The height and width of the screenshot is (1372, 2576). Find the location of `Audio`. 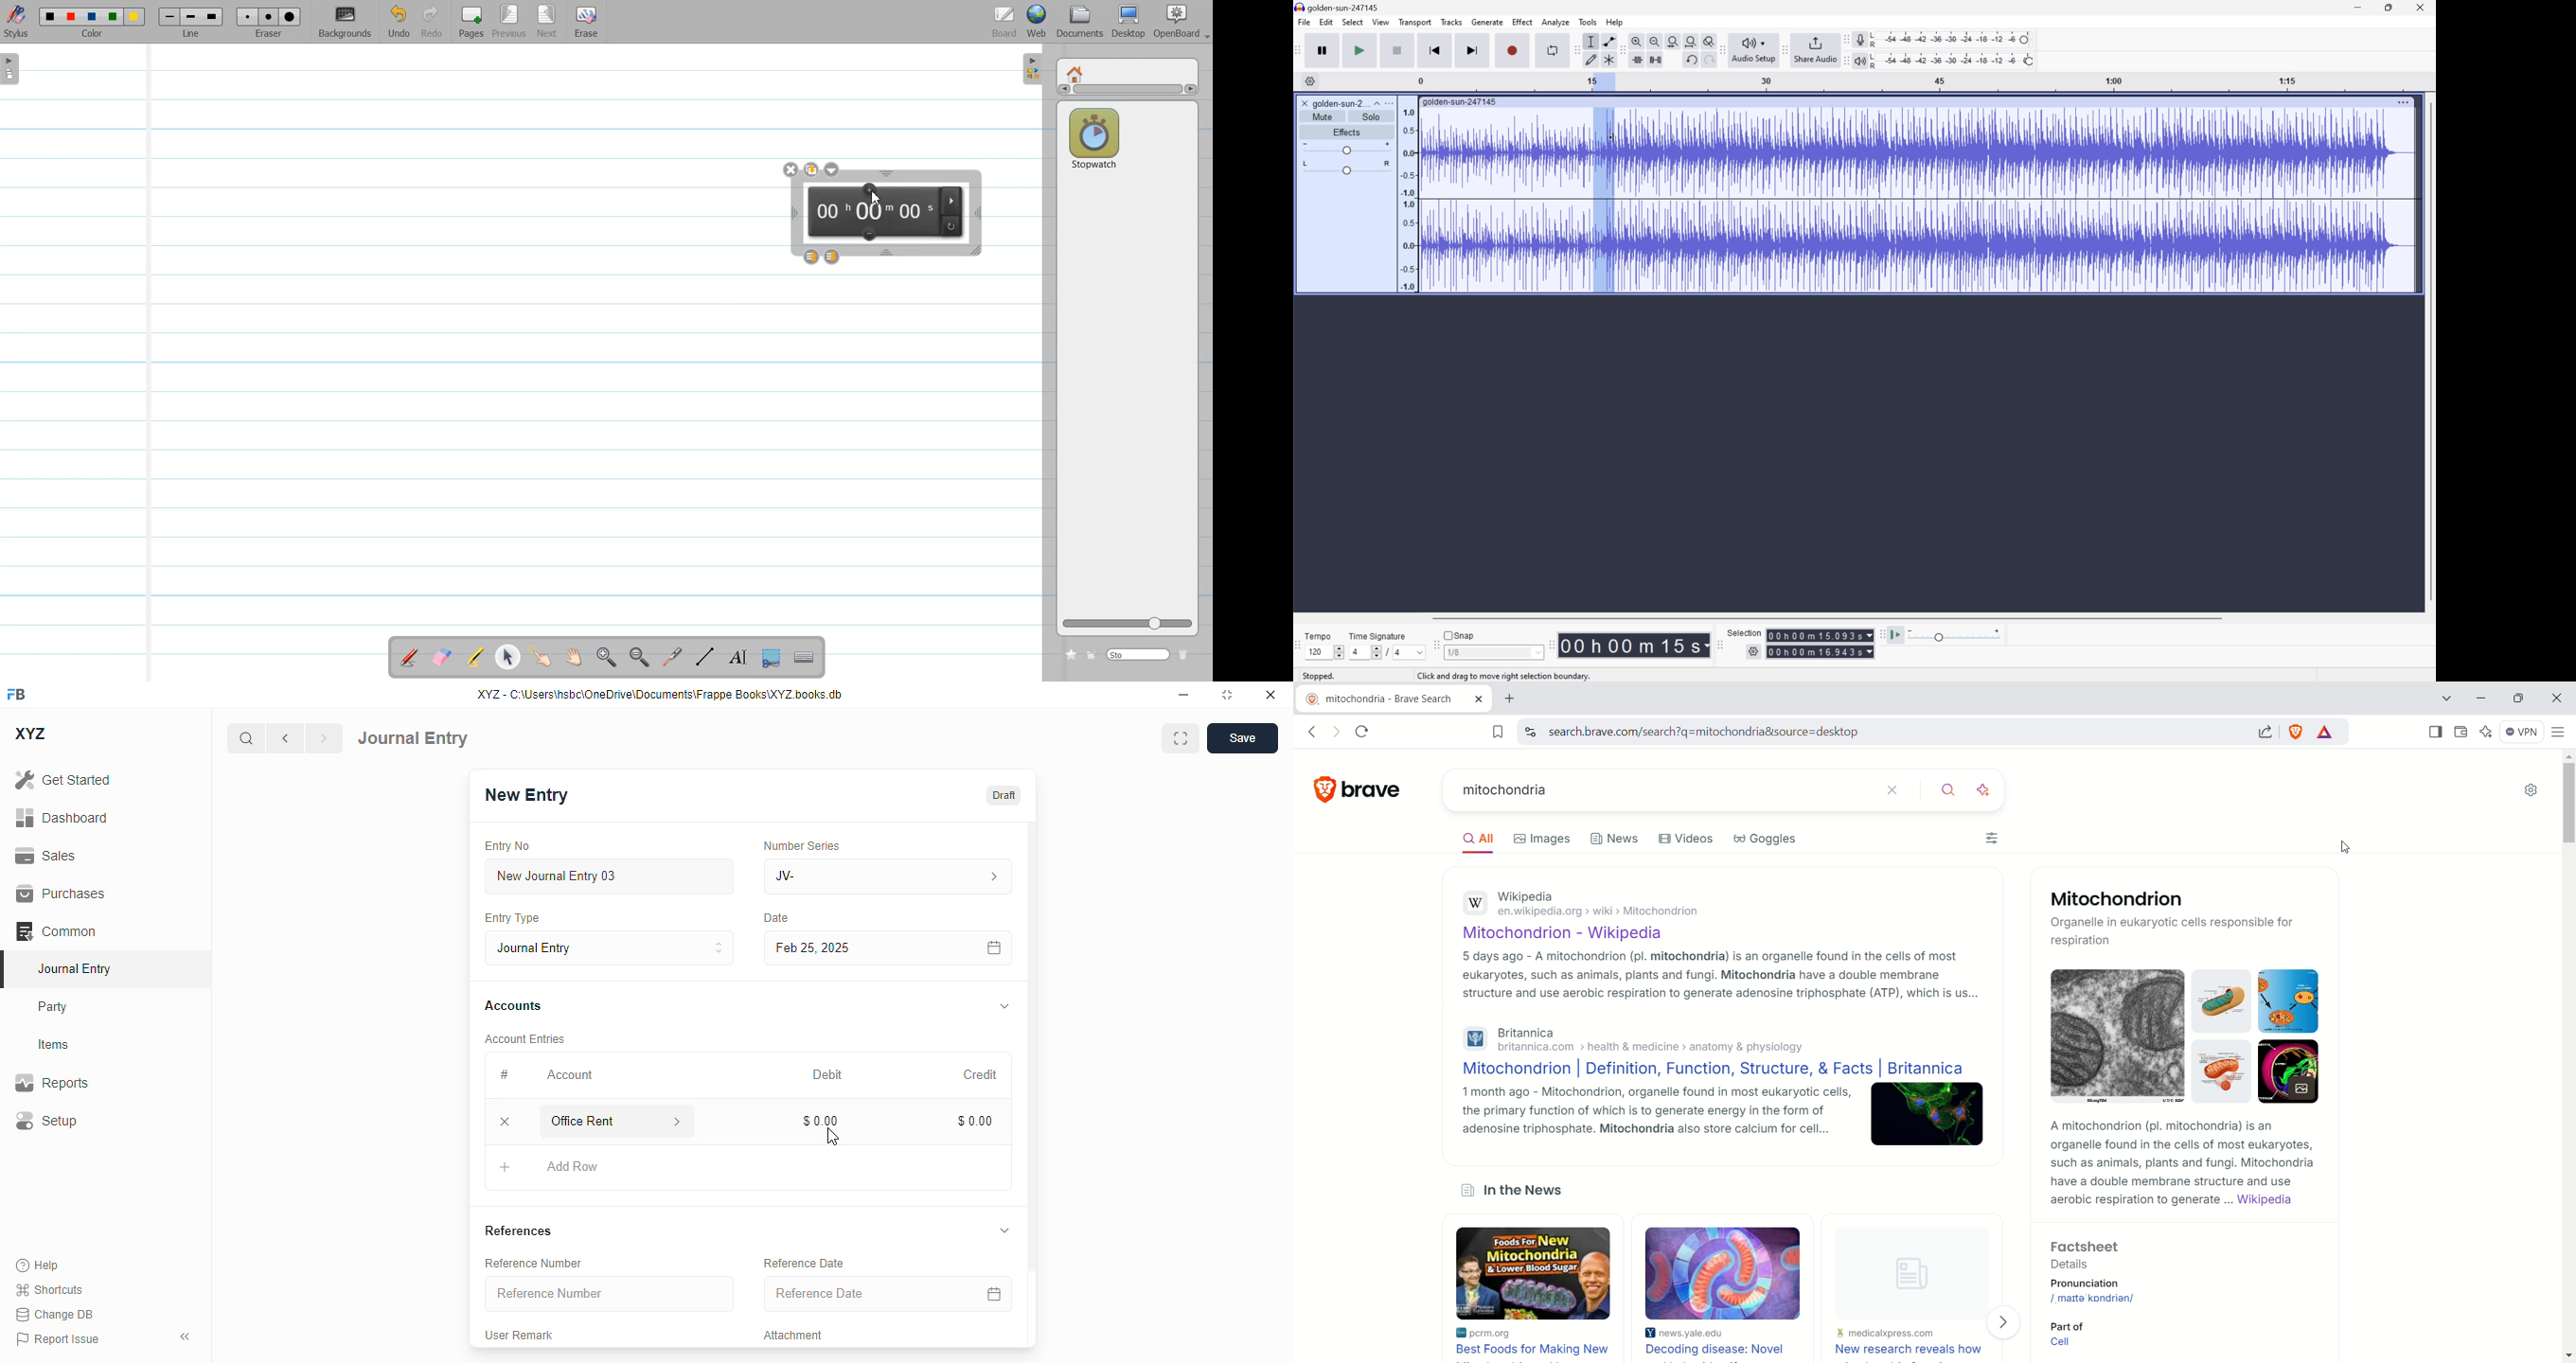

Audio is located at coordinates (1919, 201).